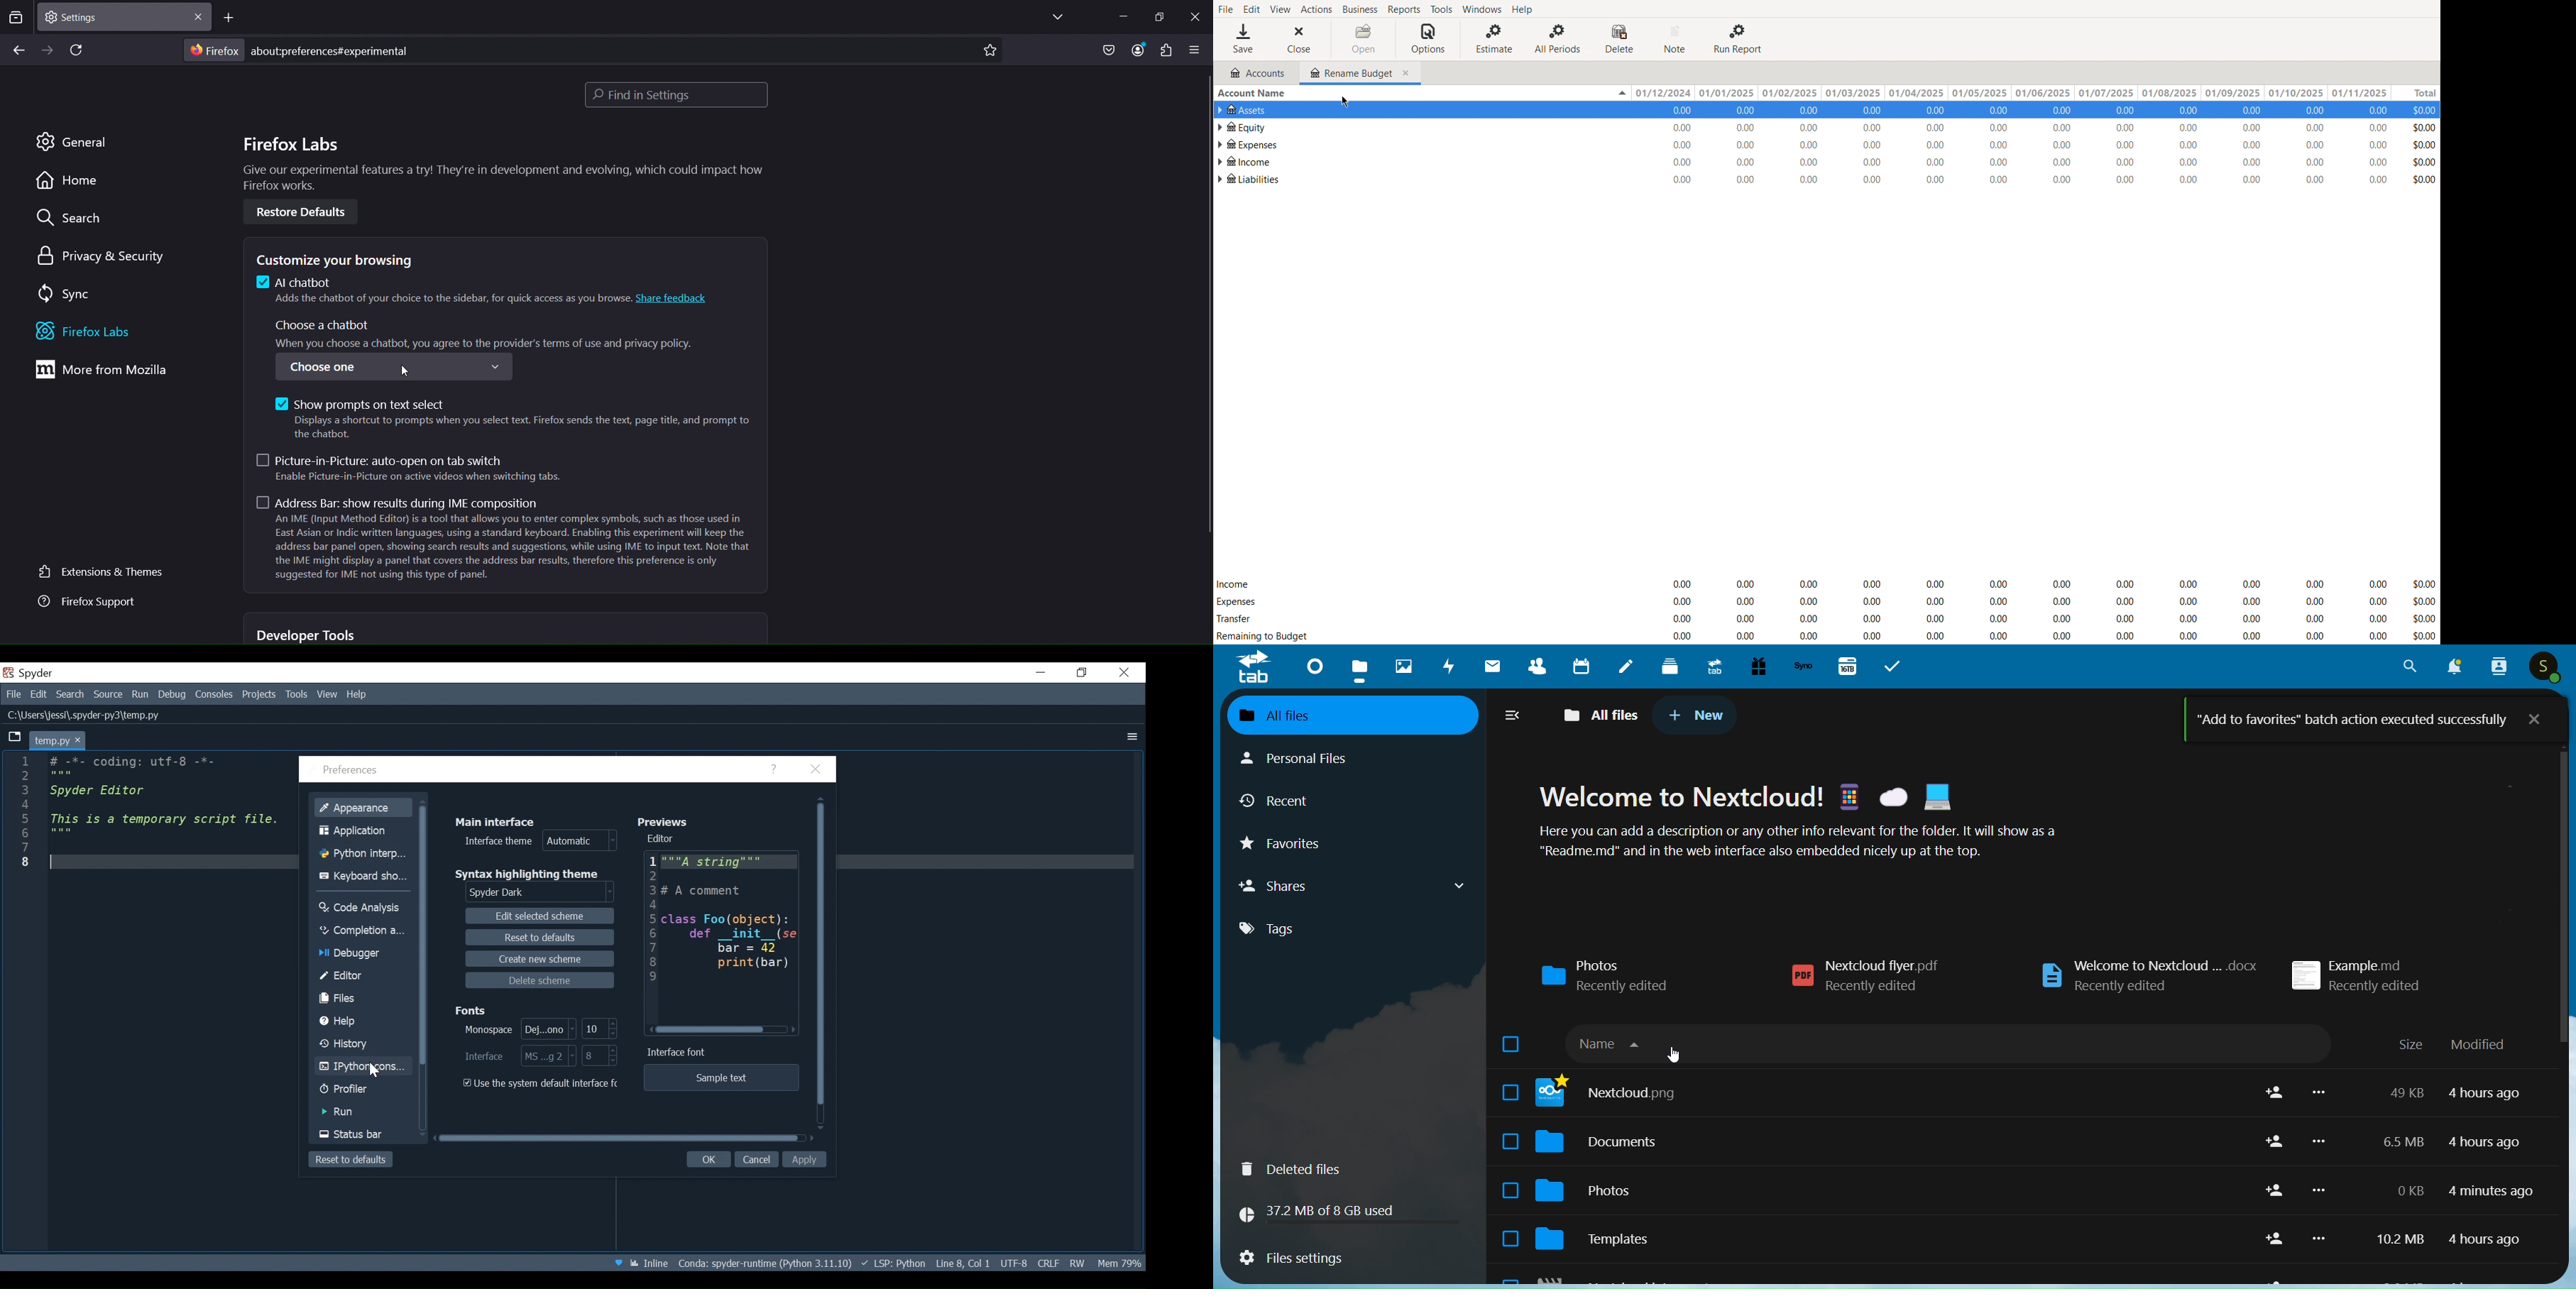  I want to click on 6.5MB 4 hours ago, so click(2453, 1143).